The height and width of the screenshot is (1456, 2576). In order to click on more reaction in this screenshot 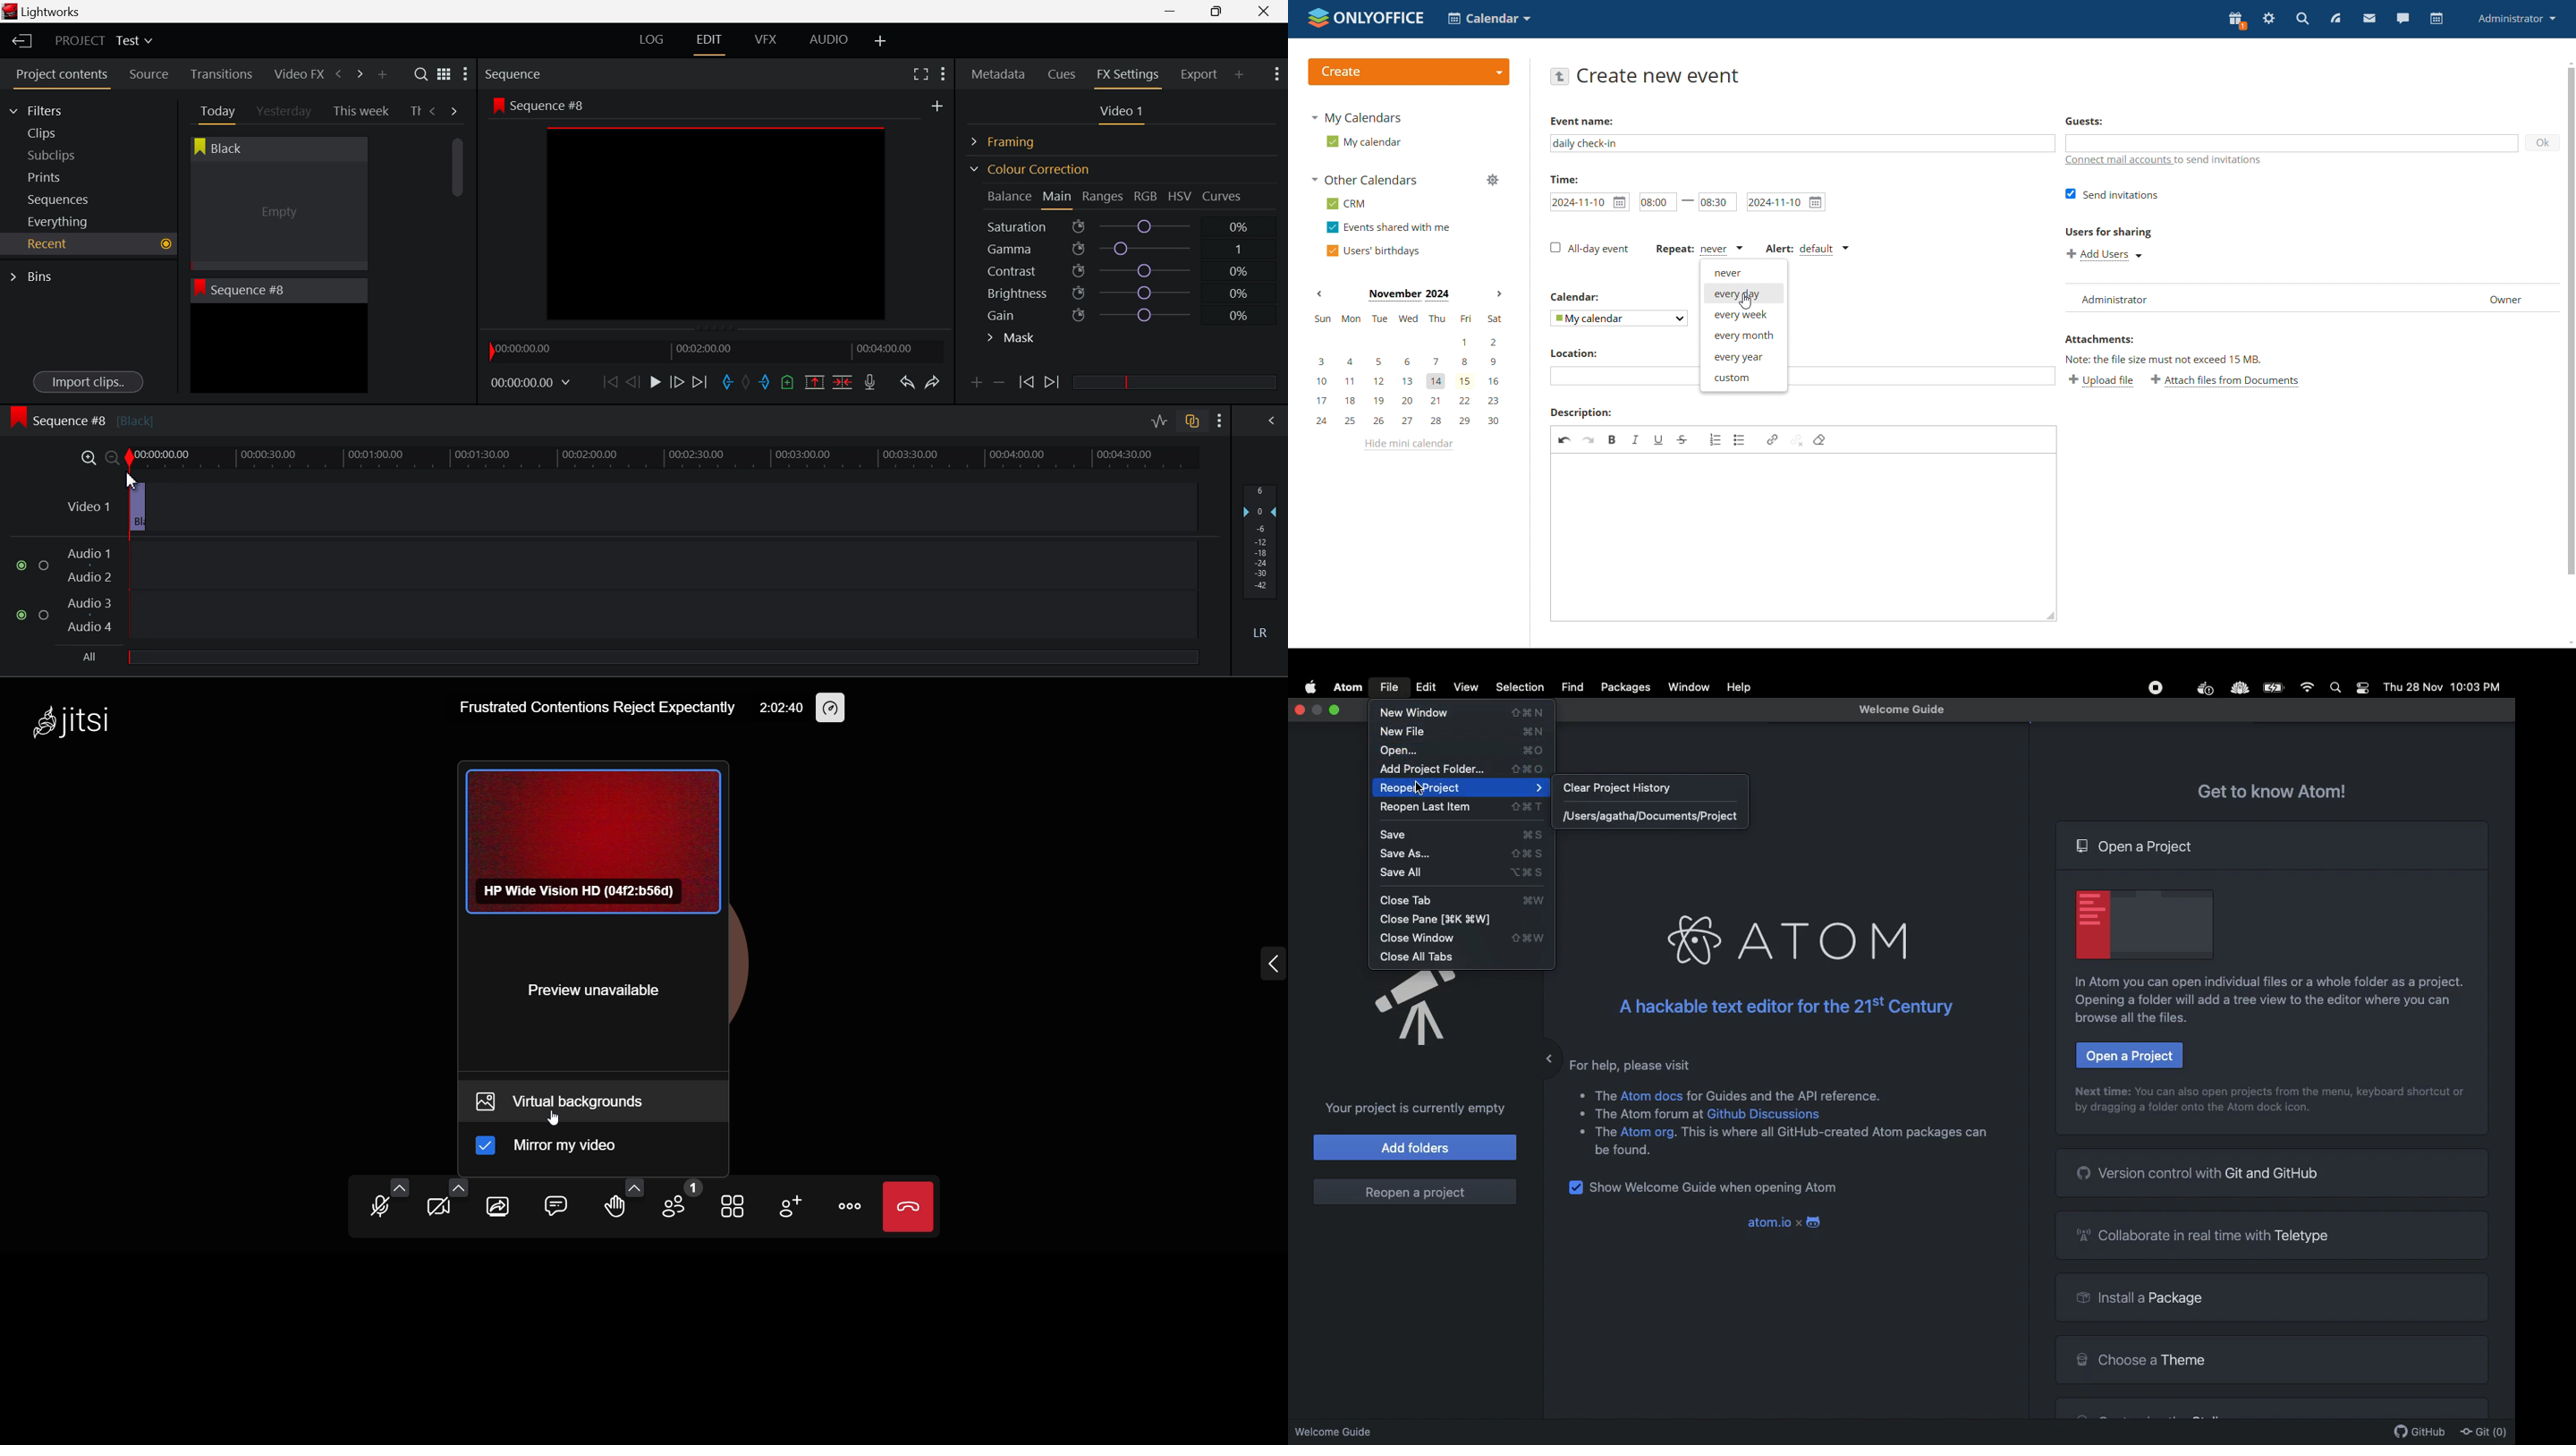, I will do `click(633, 1183)`.